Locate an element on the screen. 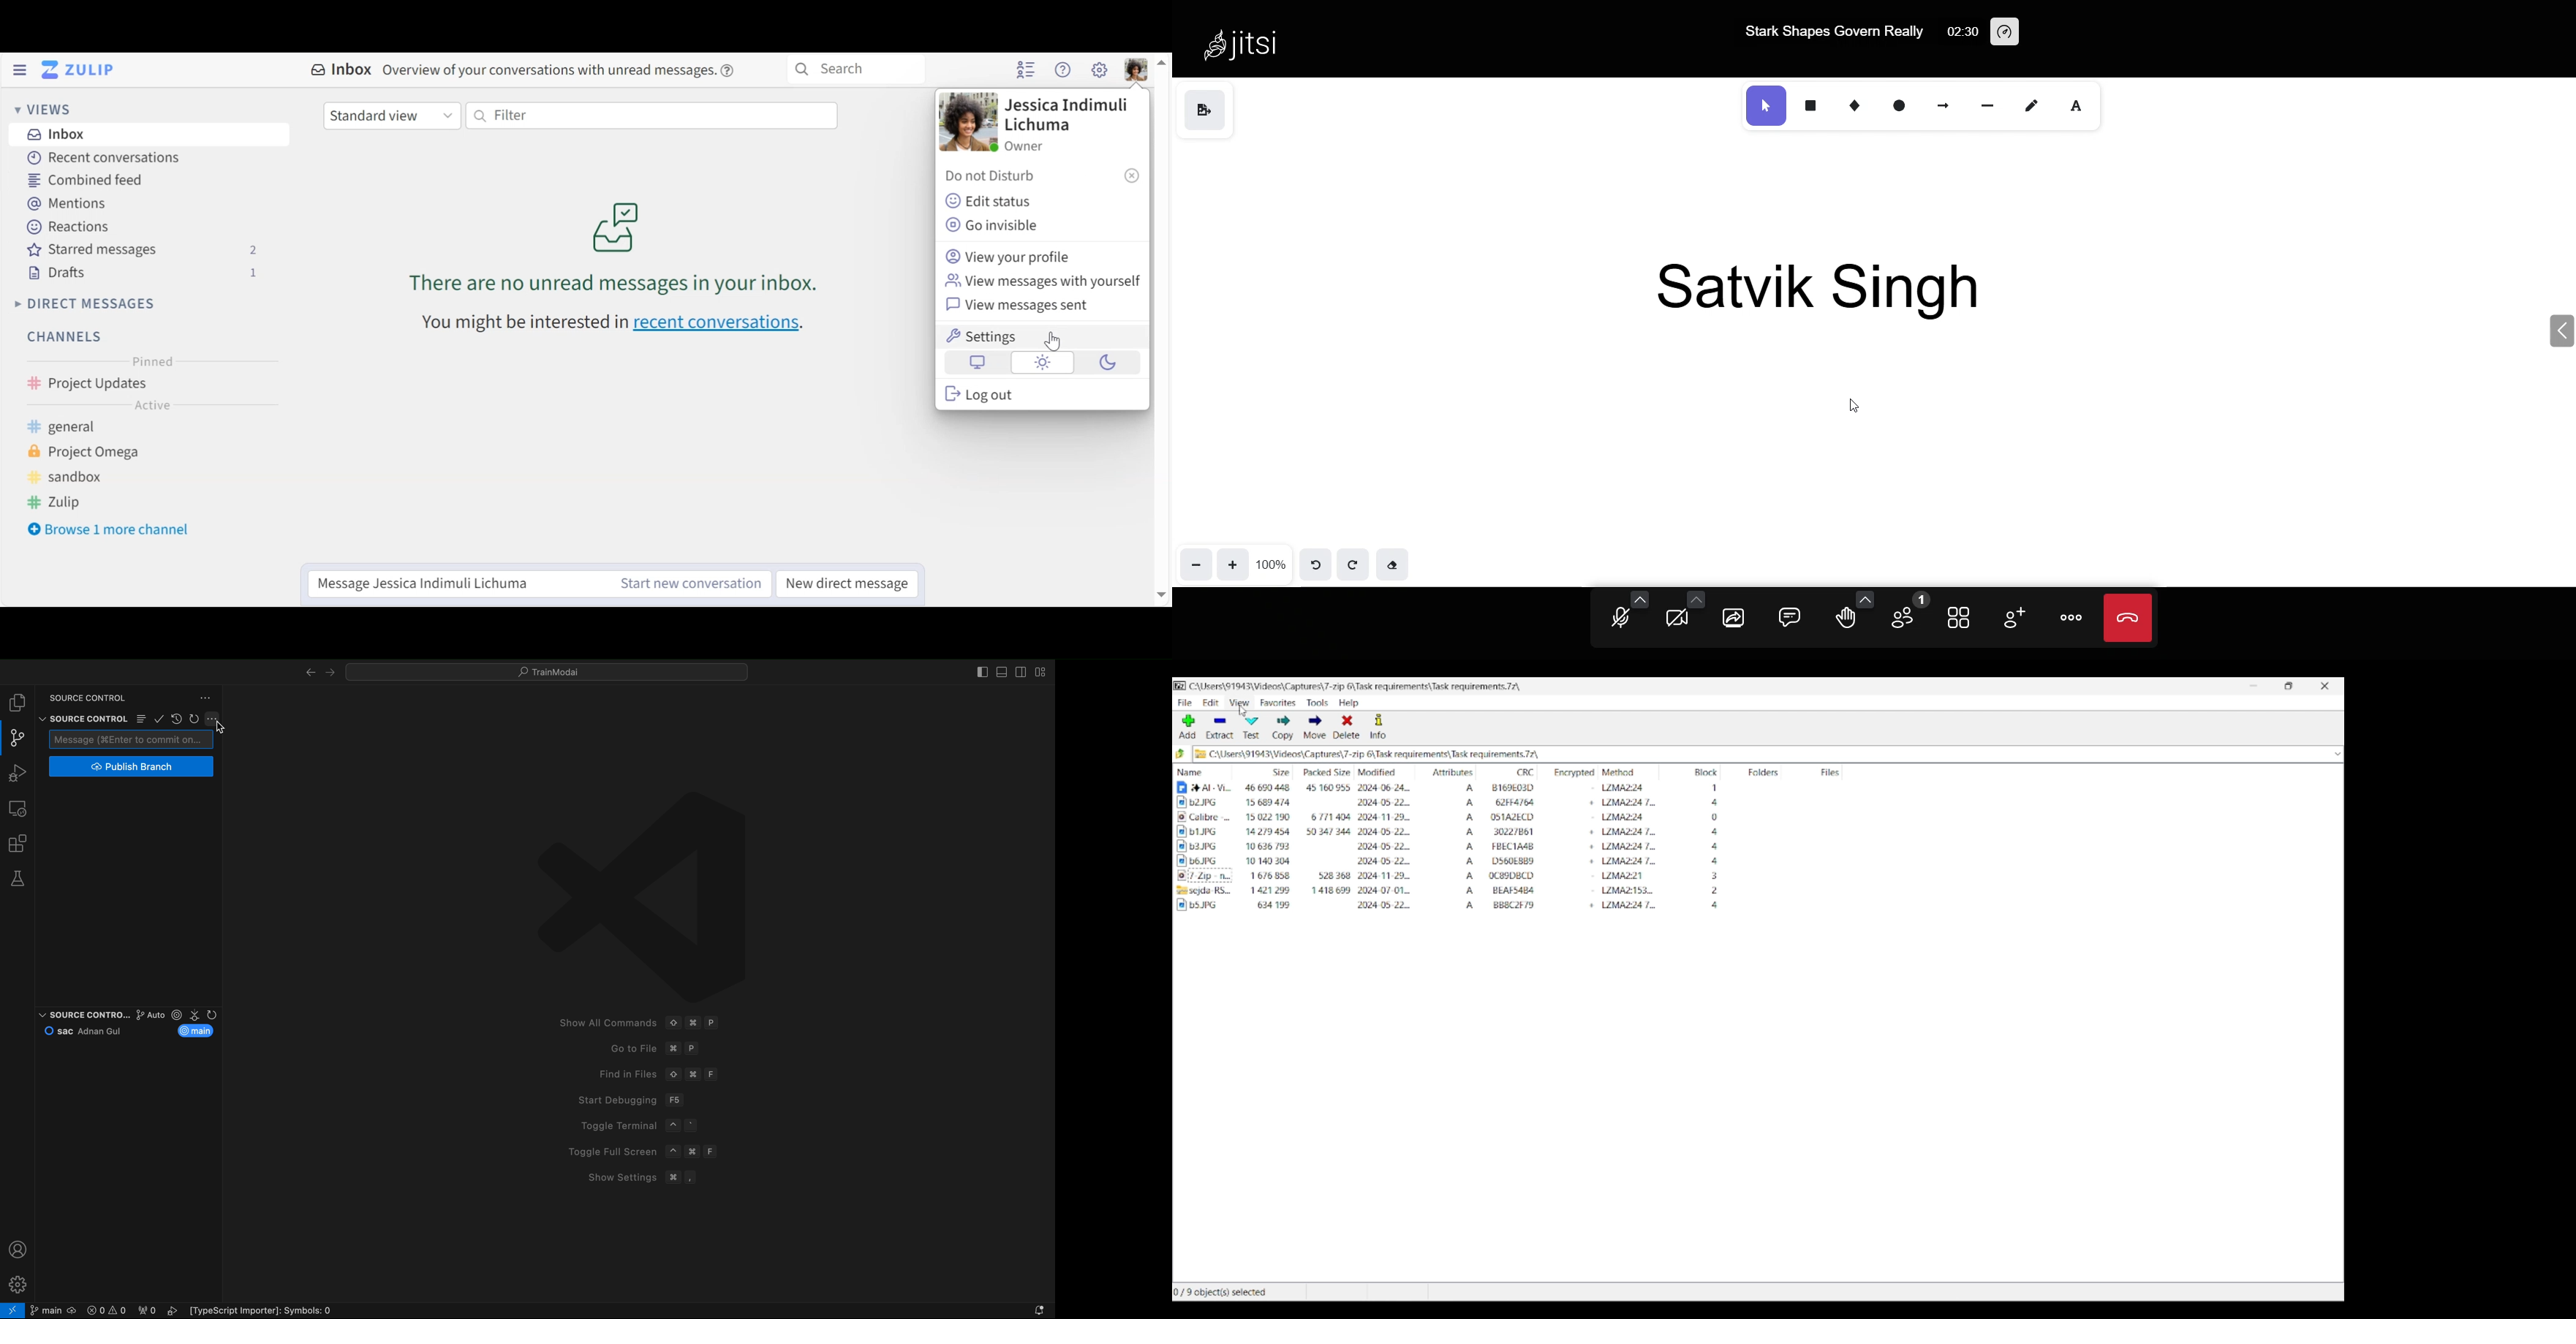 The width and height of the screenshot is (2576, 1344). file 5 and metadata is located at coordinates (1509, 846).